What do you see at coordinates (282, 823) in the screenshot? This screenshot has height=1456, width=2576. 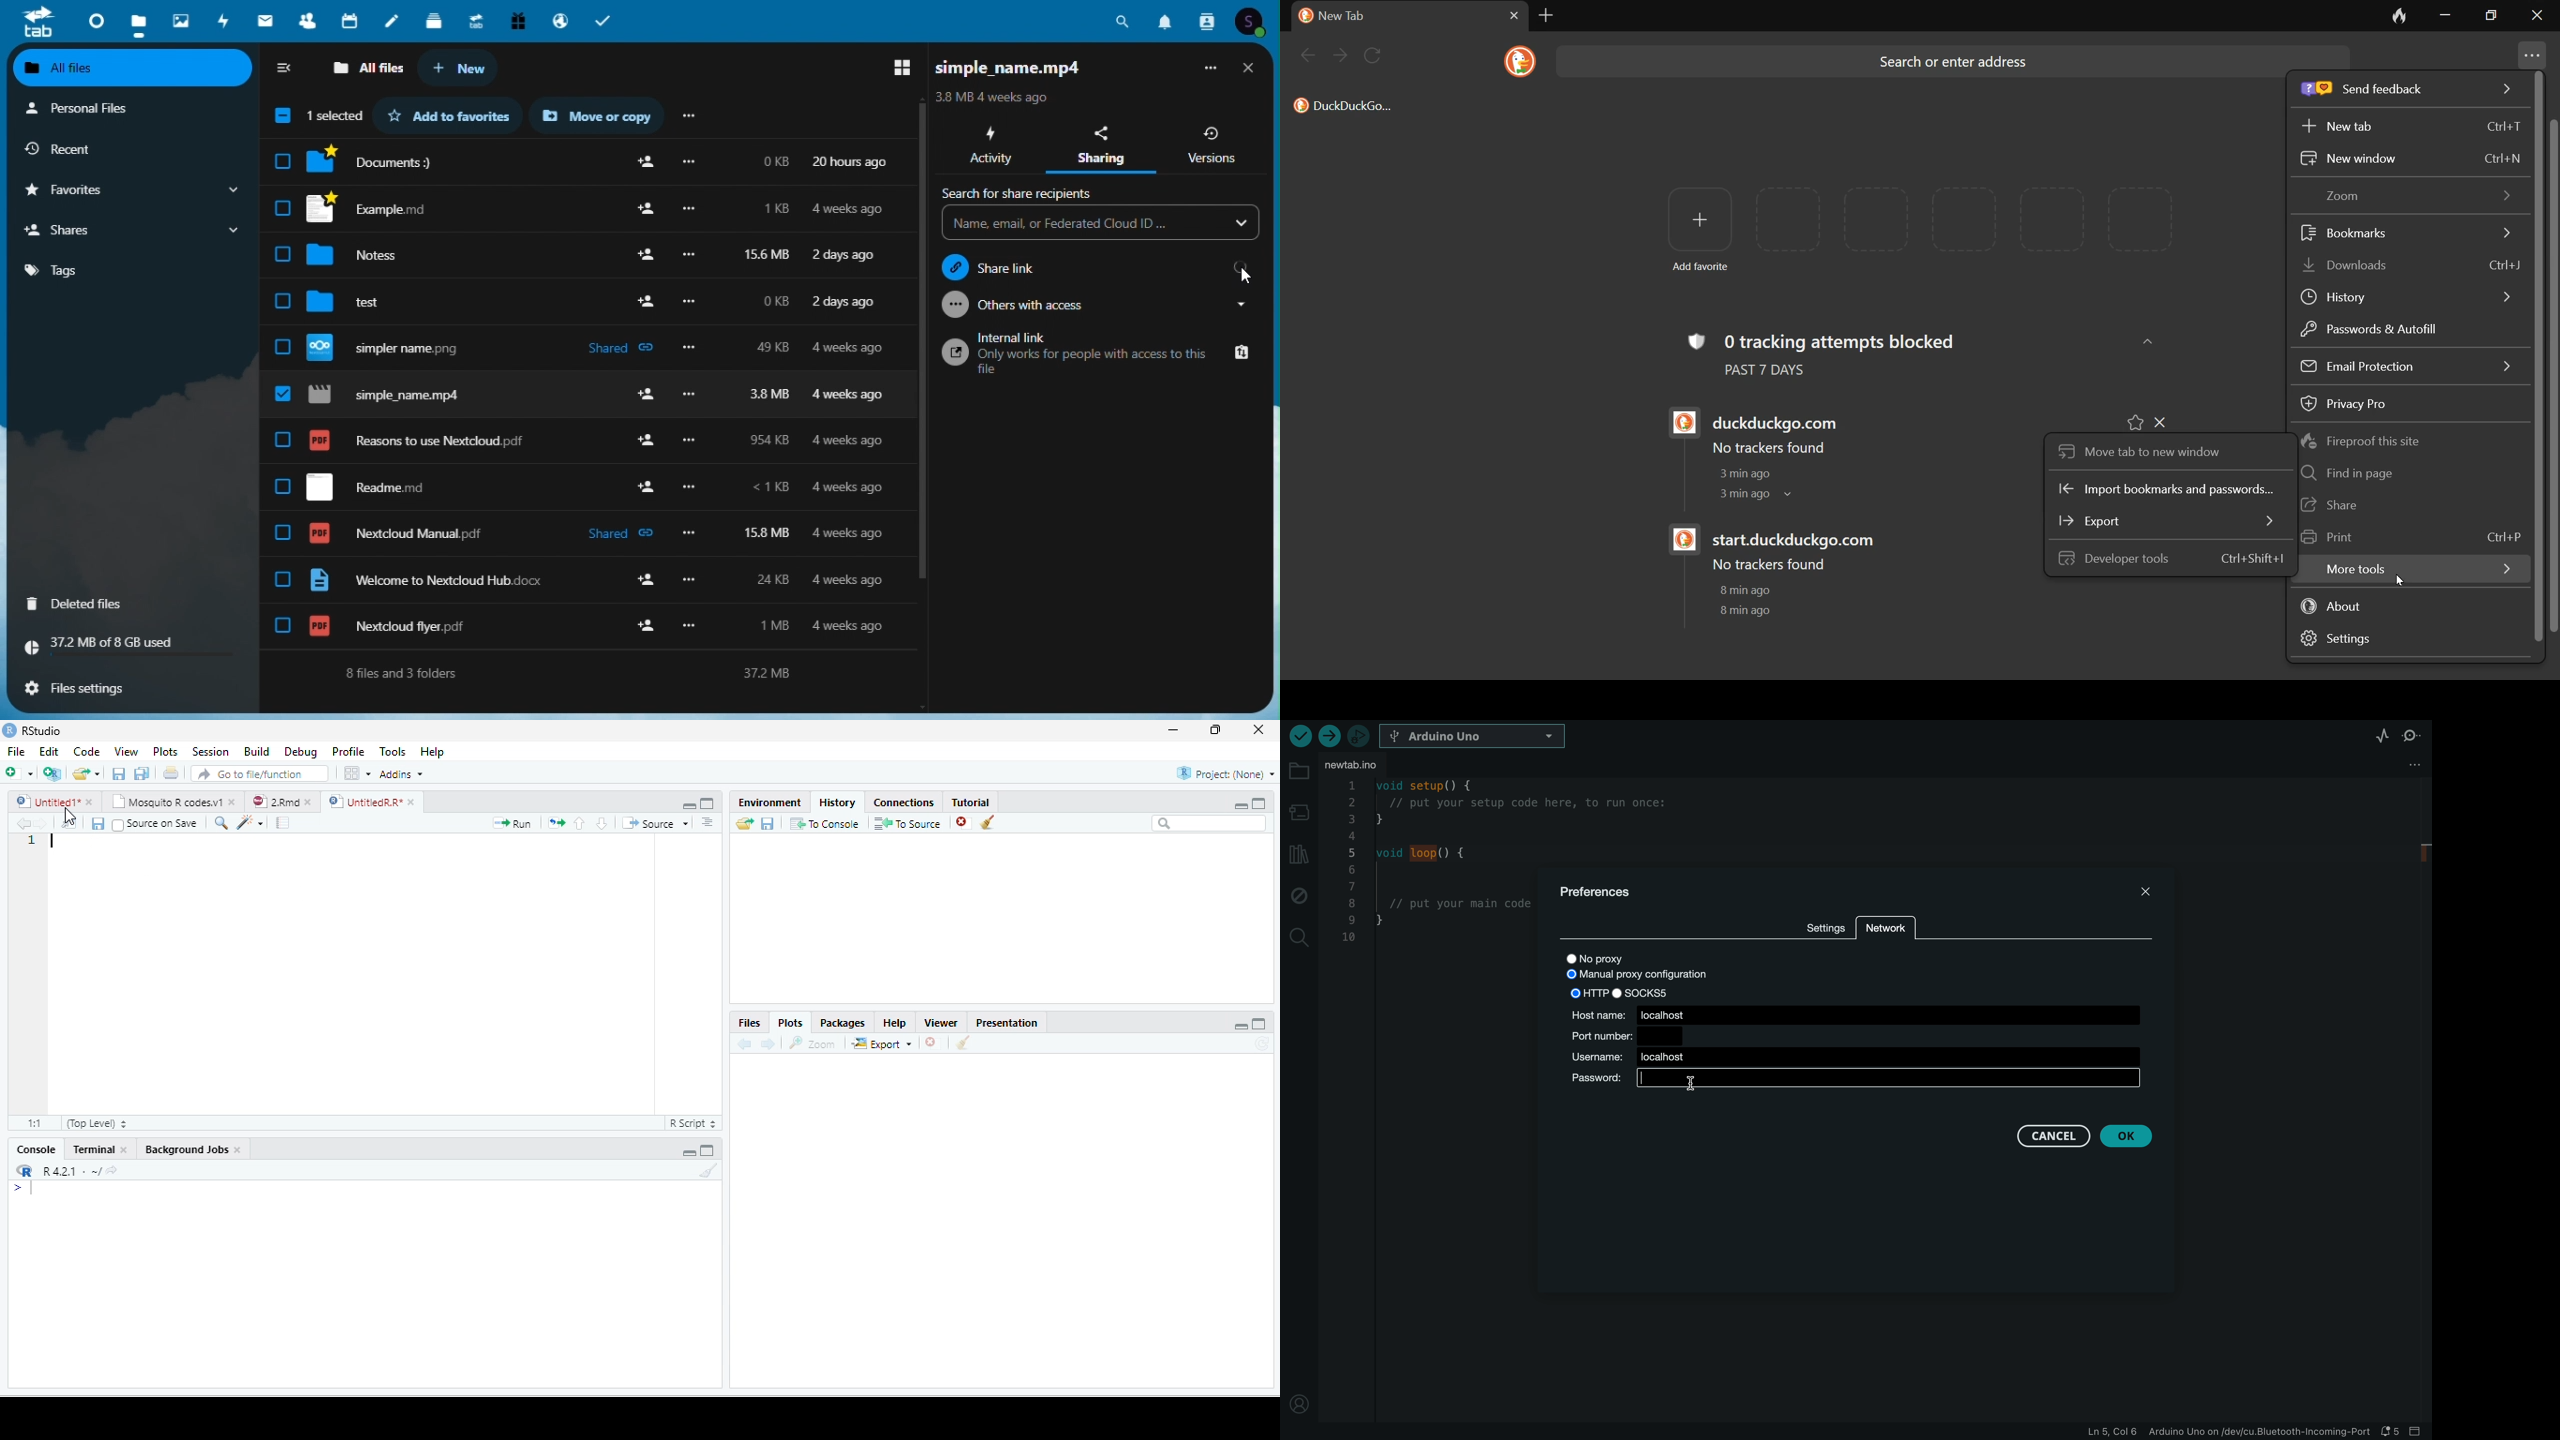 I see `Compile Report` at bounding box center [282, 823].